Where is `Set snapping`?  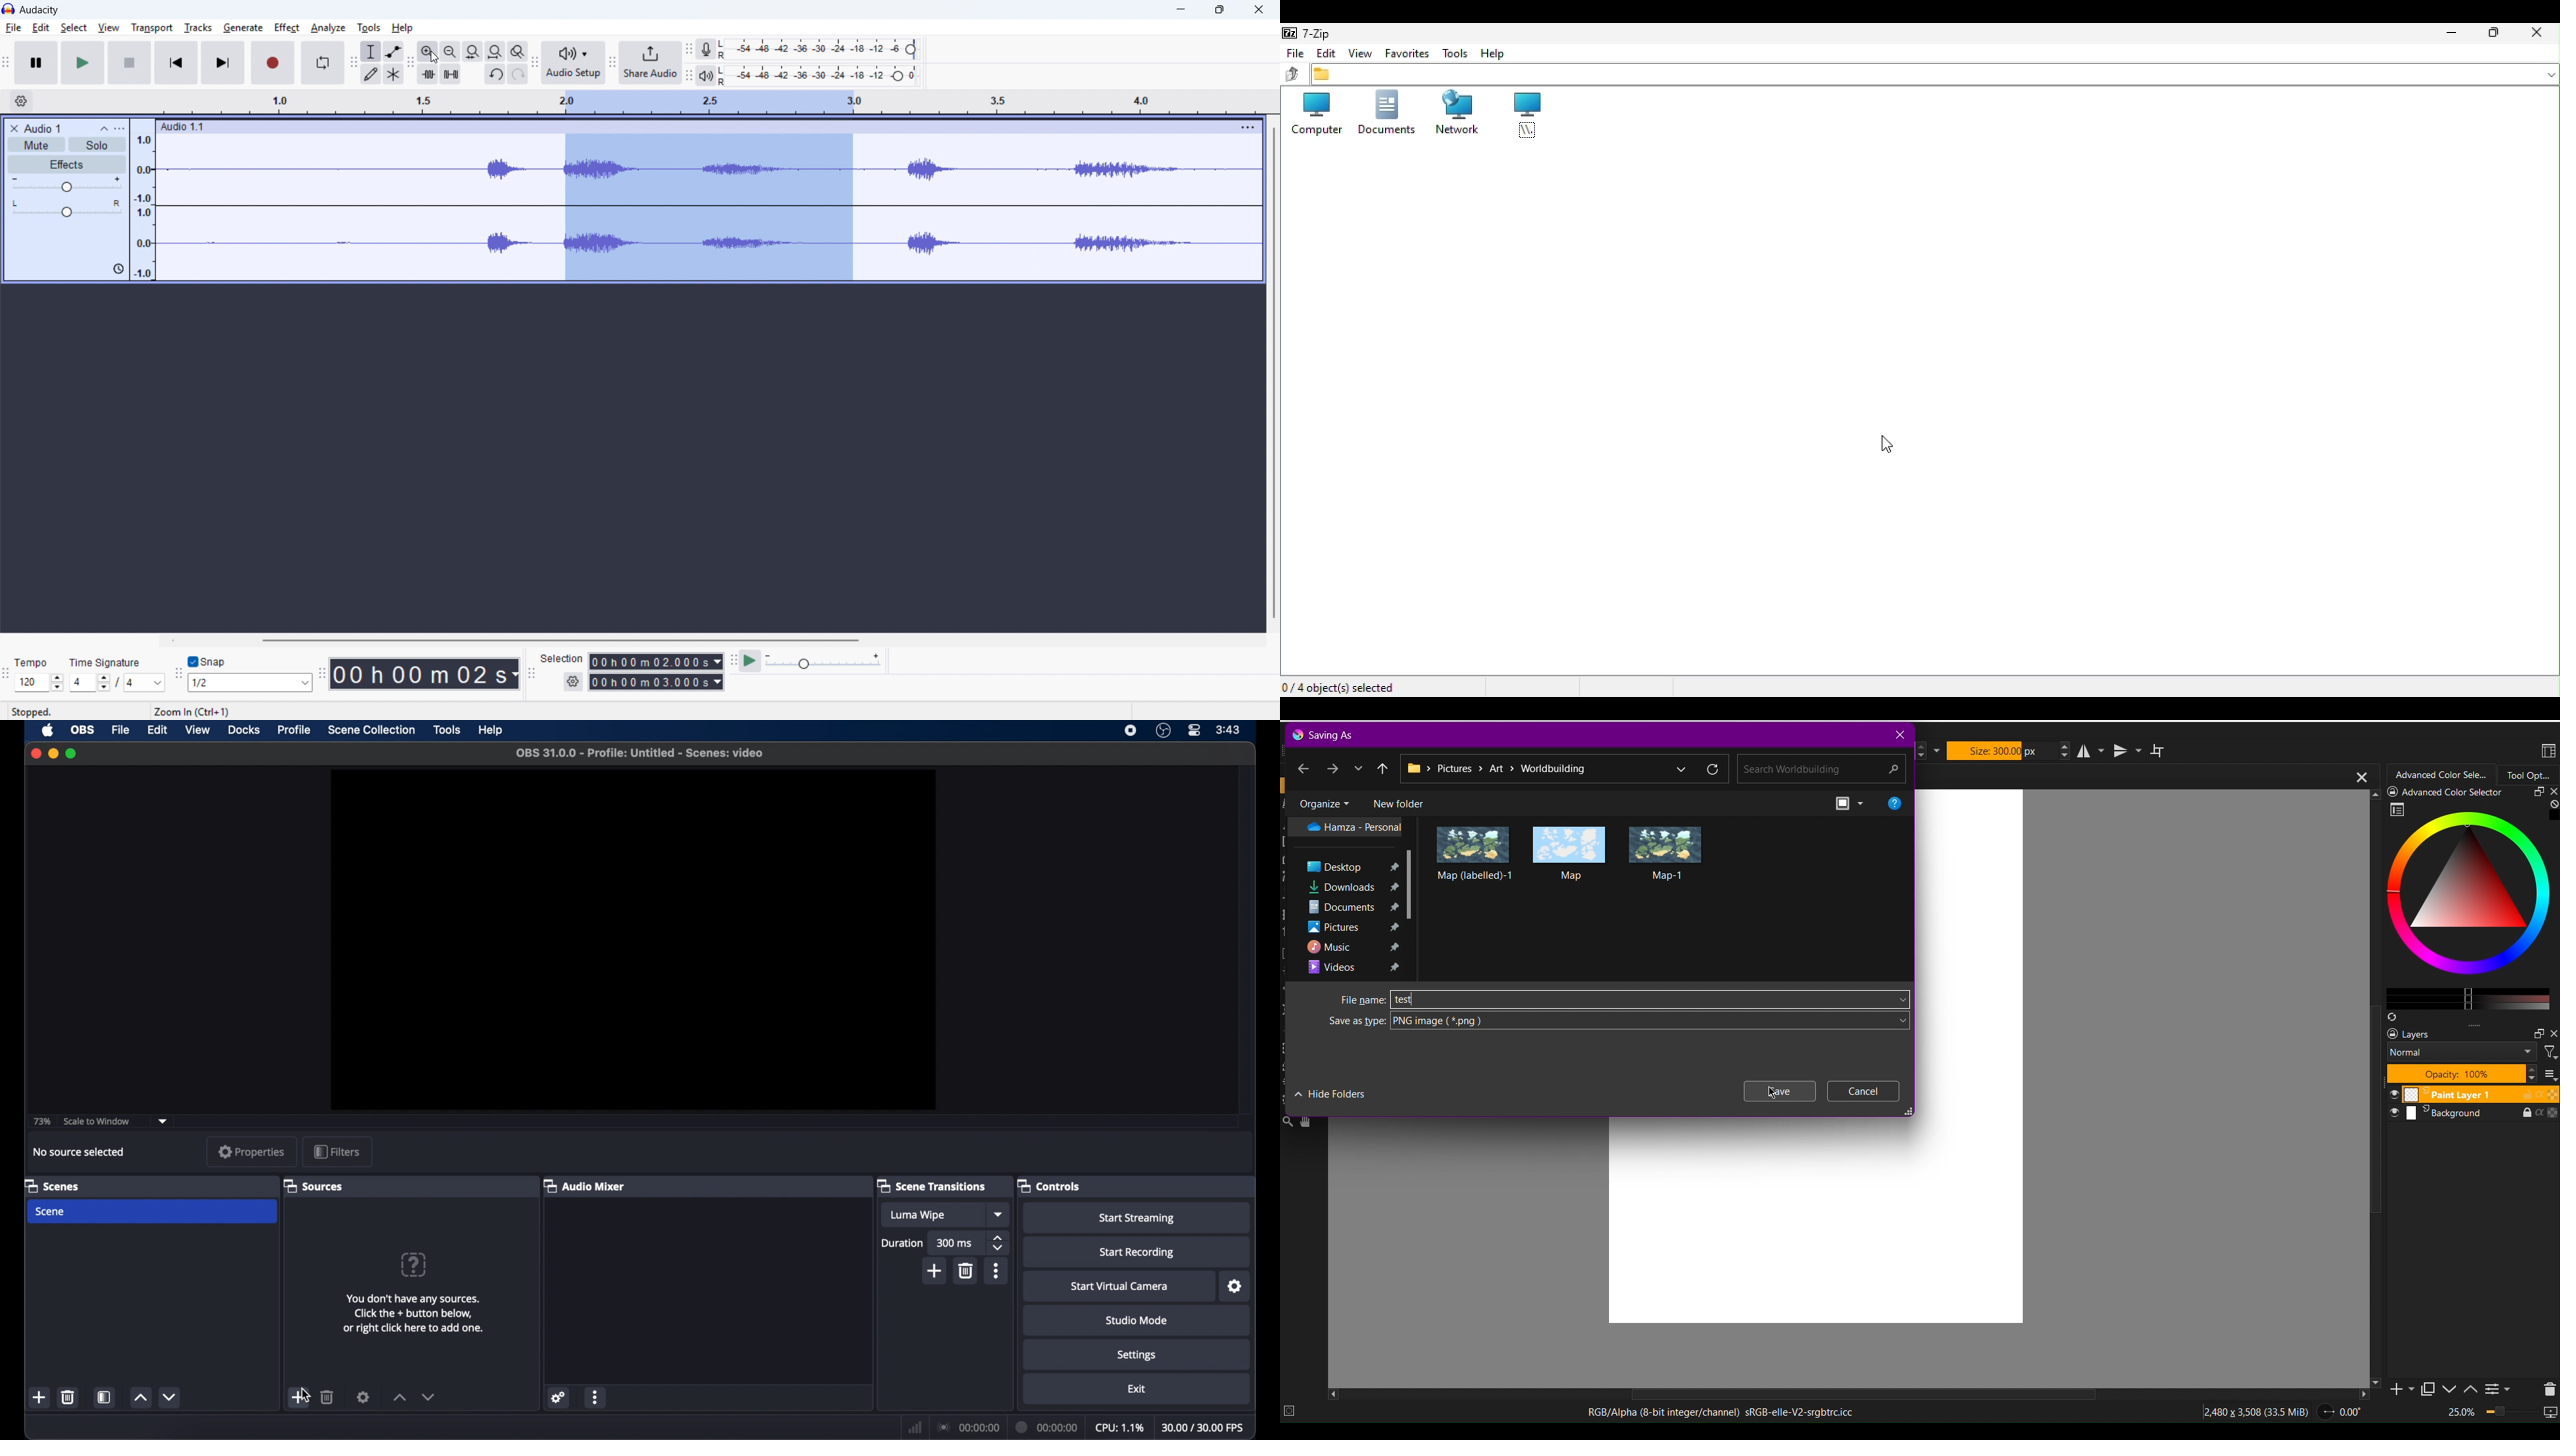
Set snapping is located at coordinates (251, 683).